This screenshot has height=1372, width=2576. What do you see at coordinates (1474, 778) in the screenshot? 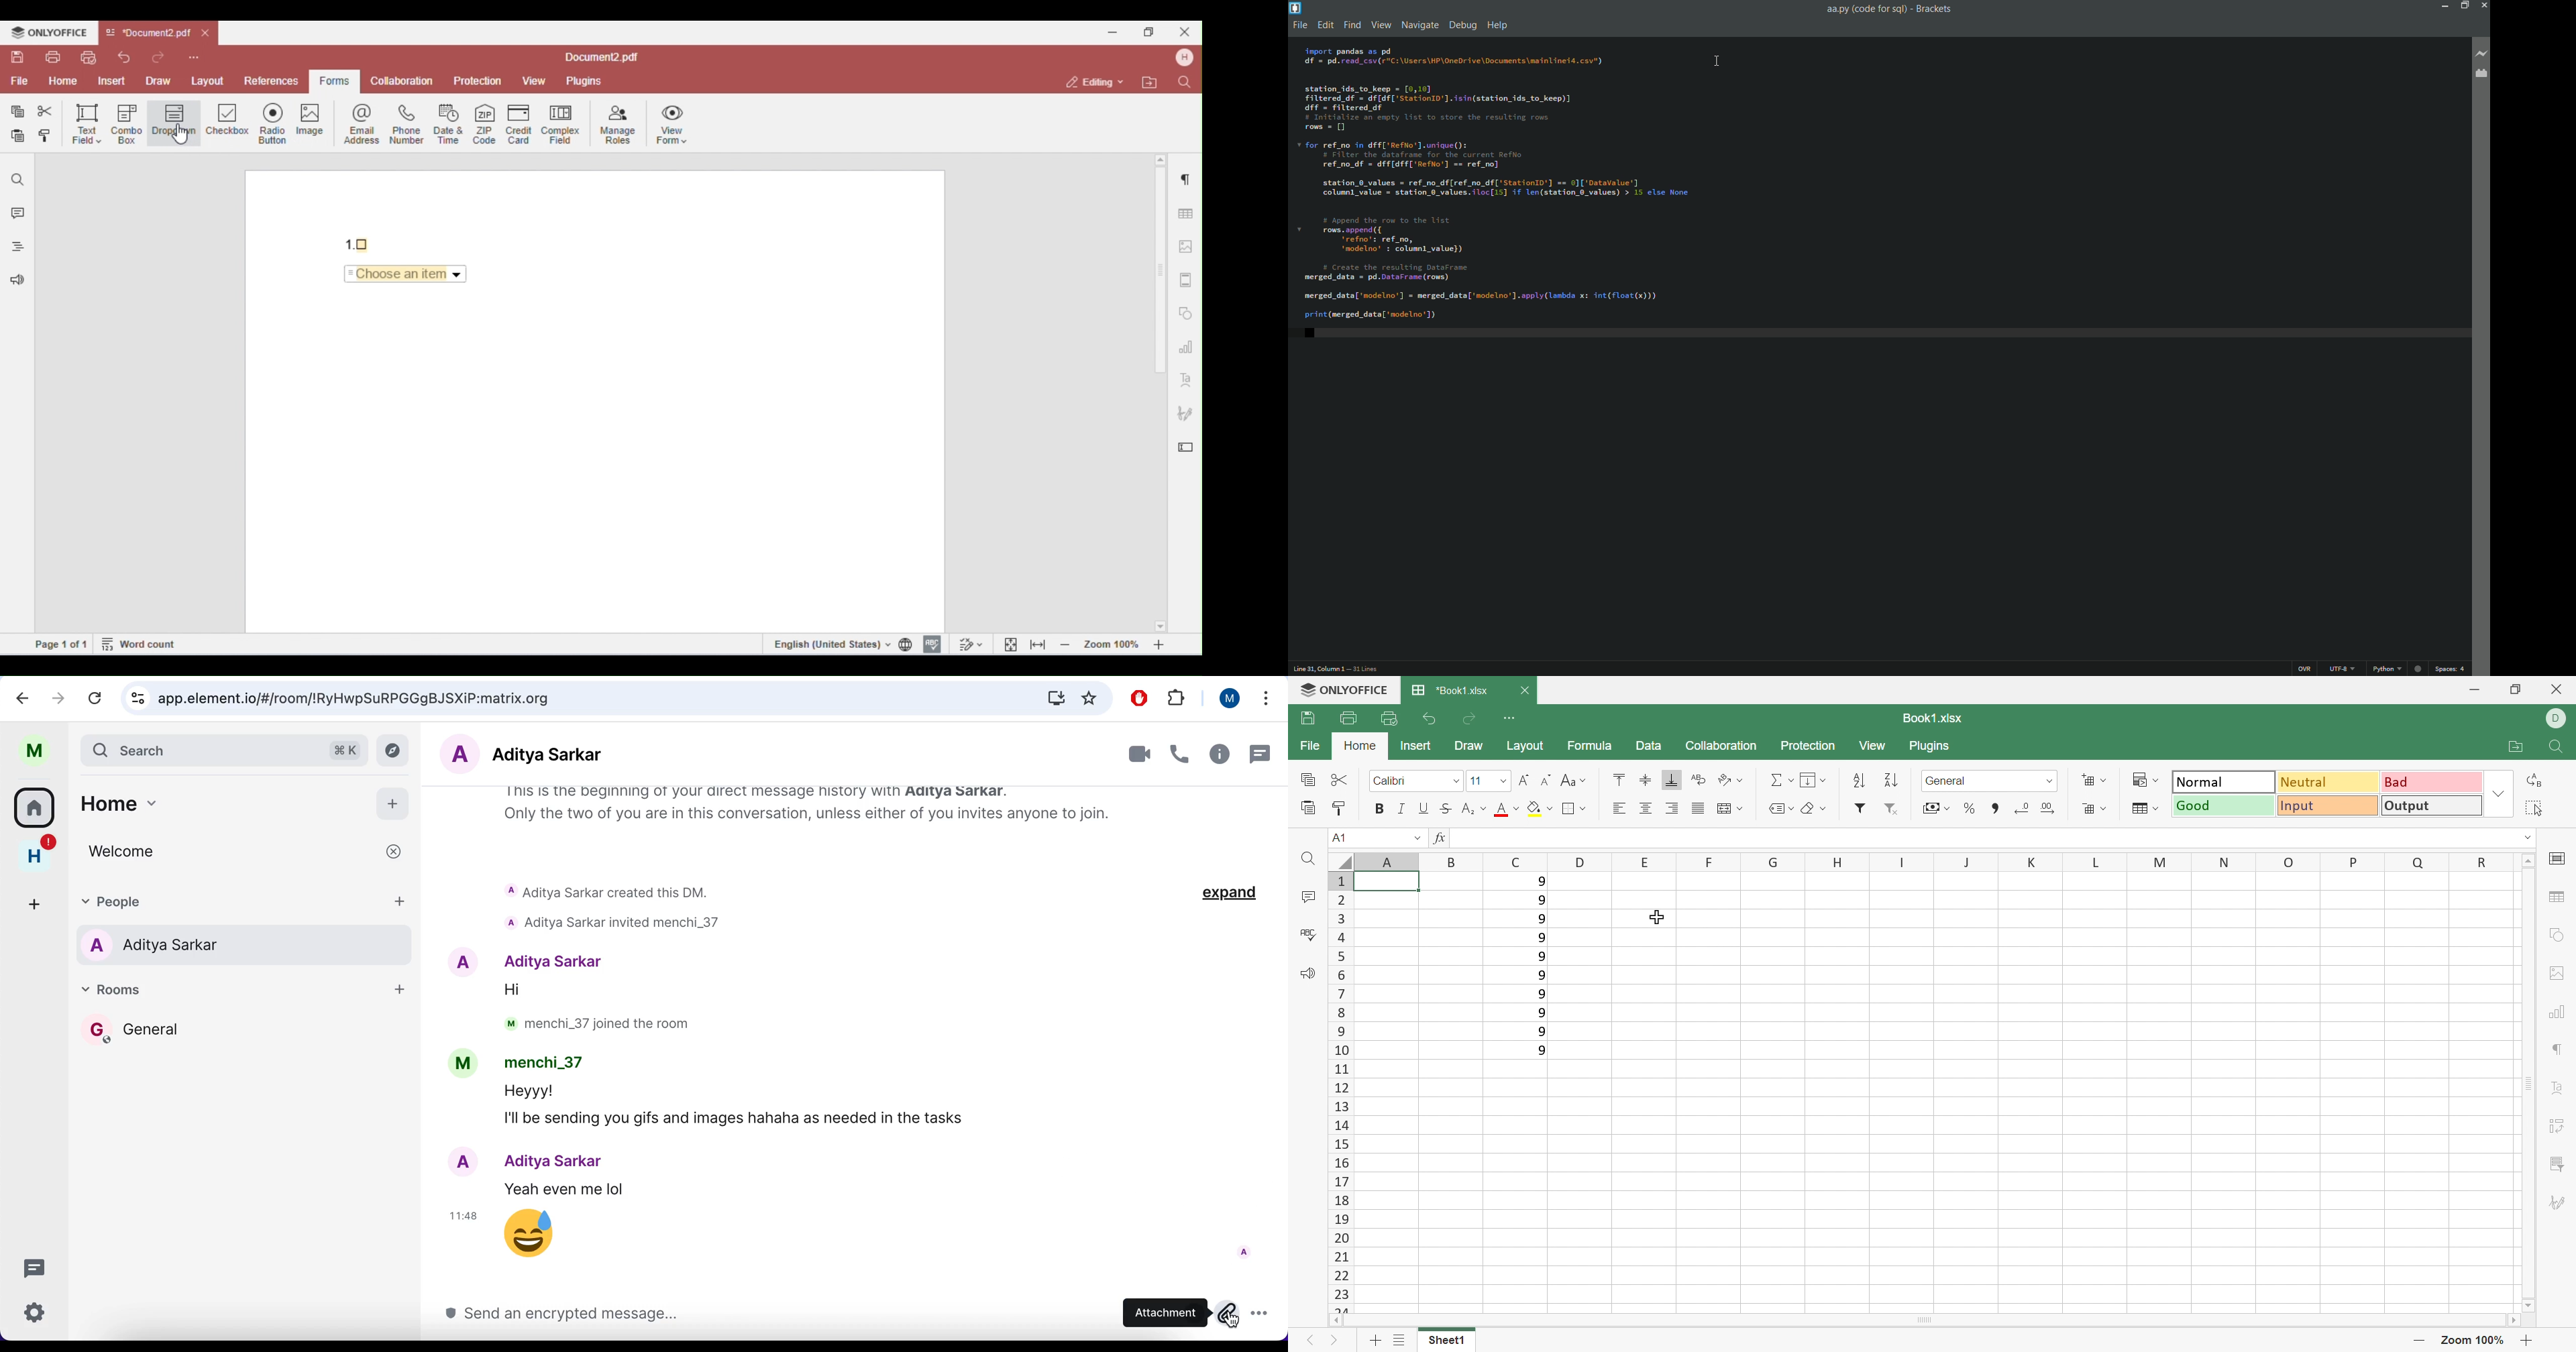
I see `11` at bounding box center [1474, 778].